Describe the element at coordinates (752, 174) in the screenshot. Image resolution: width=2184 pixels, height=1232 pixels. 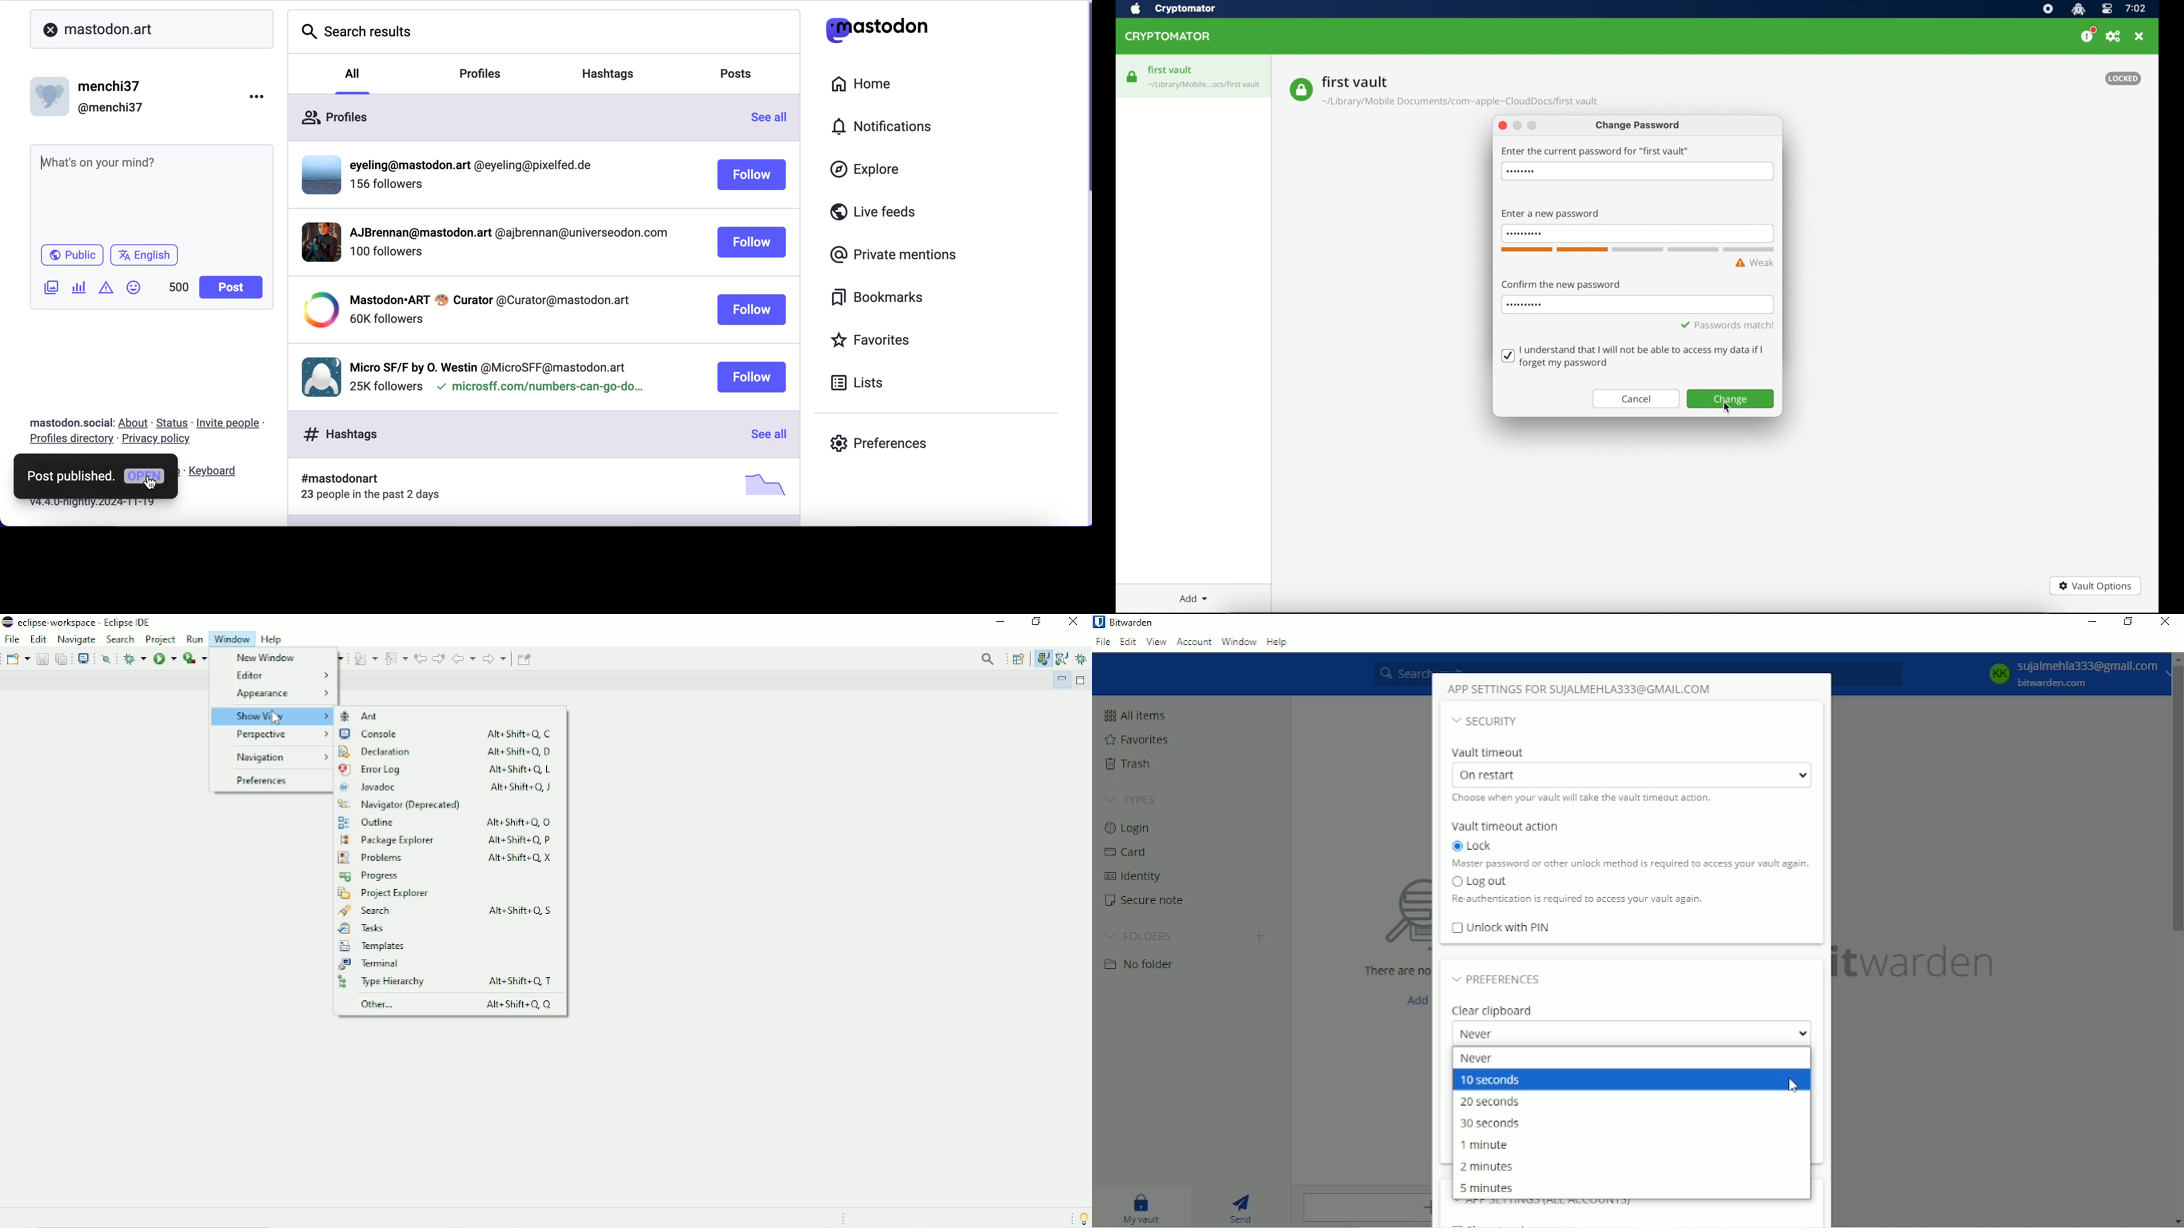
I see `follow` at that location.